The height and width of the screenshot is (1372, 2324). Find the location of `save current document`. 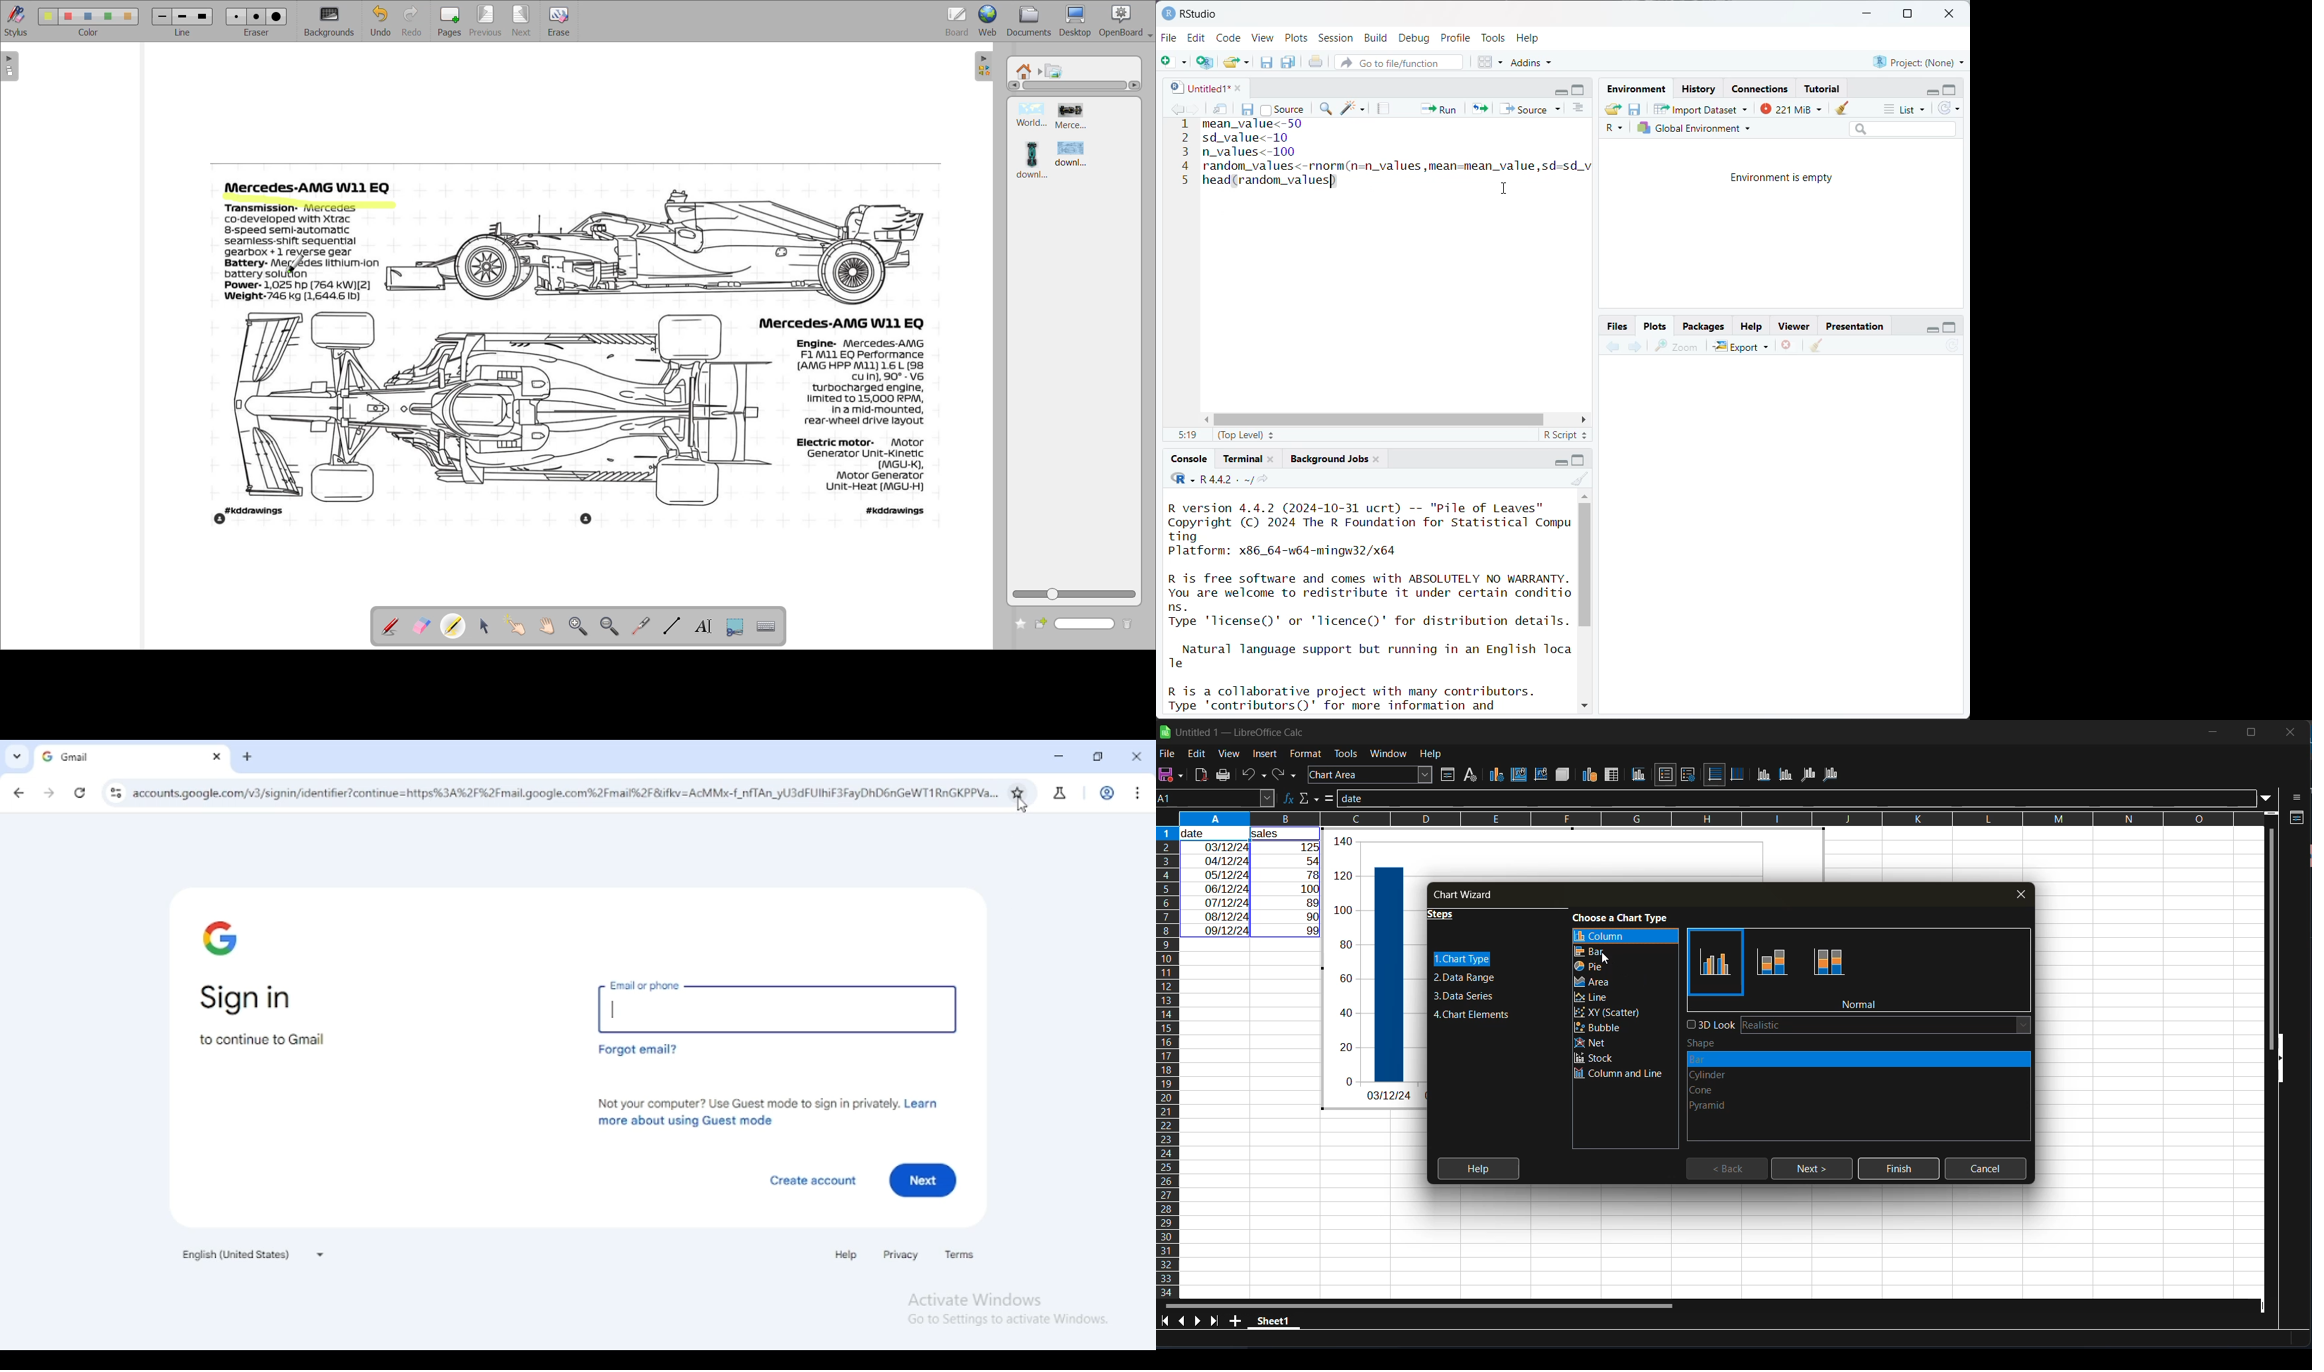

save current document is located at coordinates (1248, 108).